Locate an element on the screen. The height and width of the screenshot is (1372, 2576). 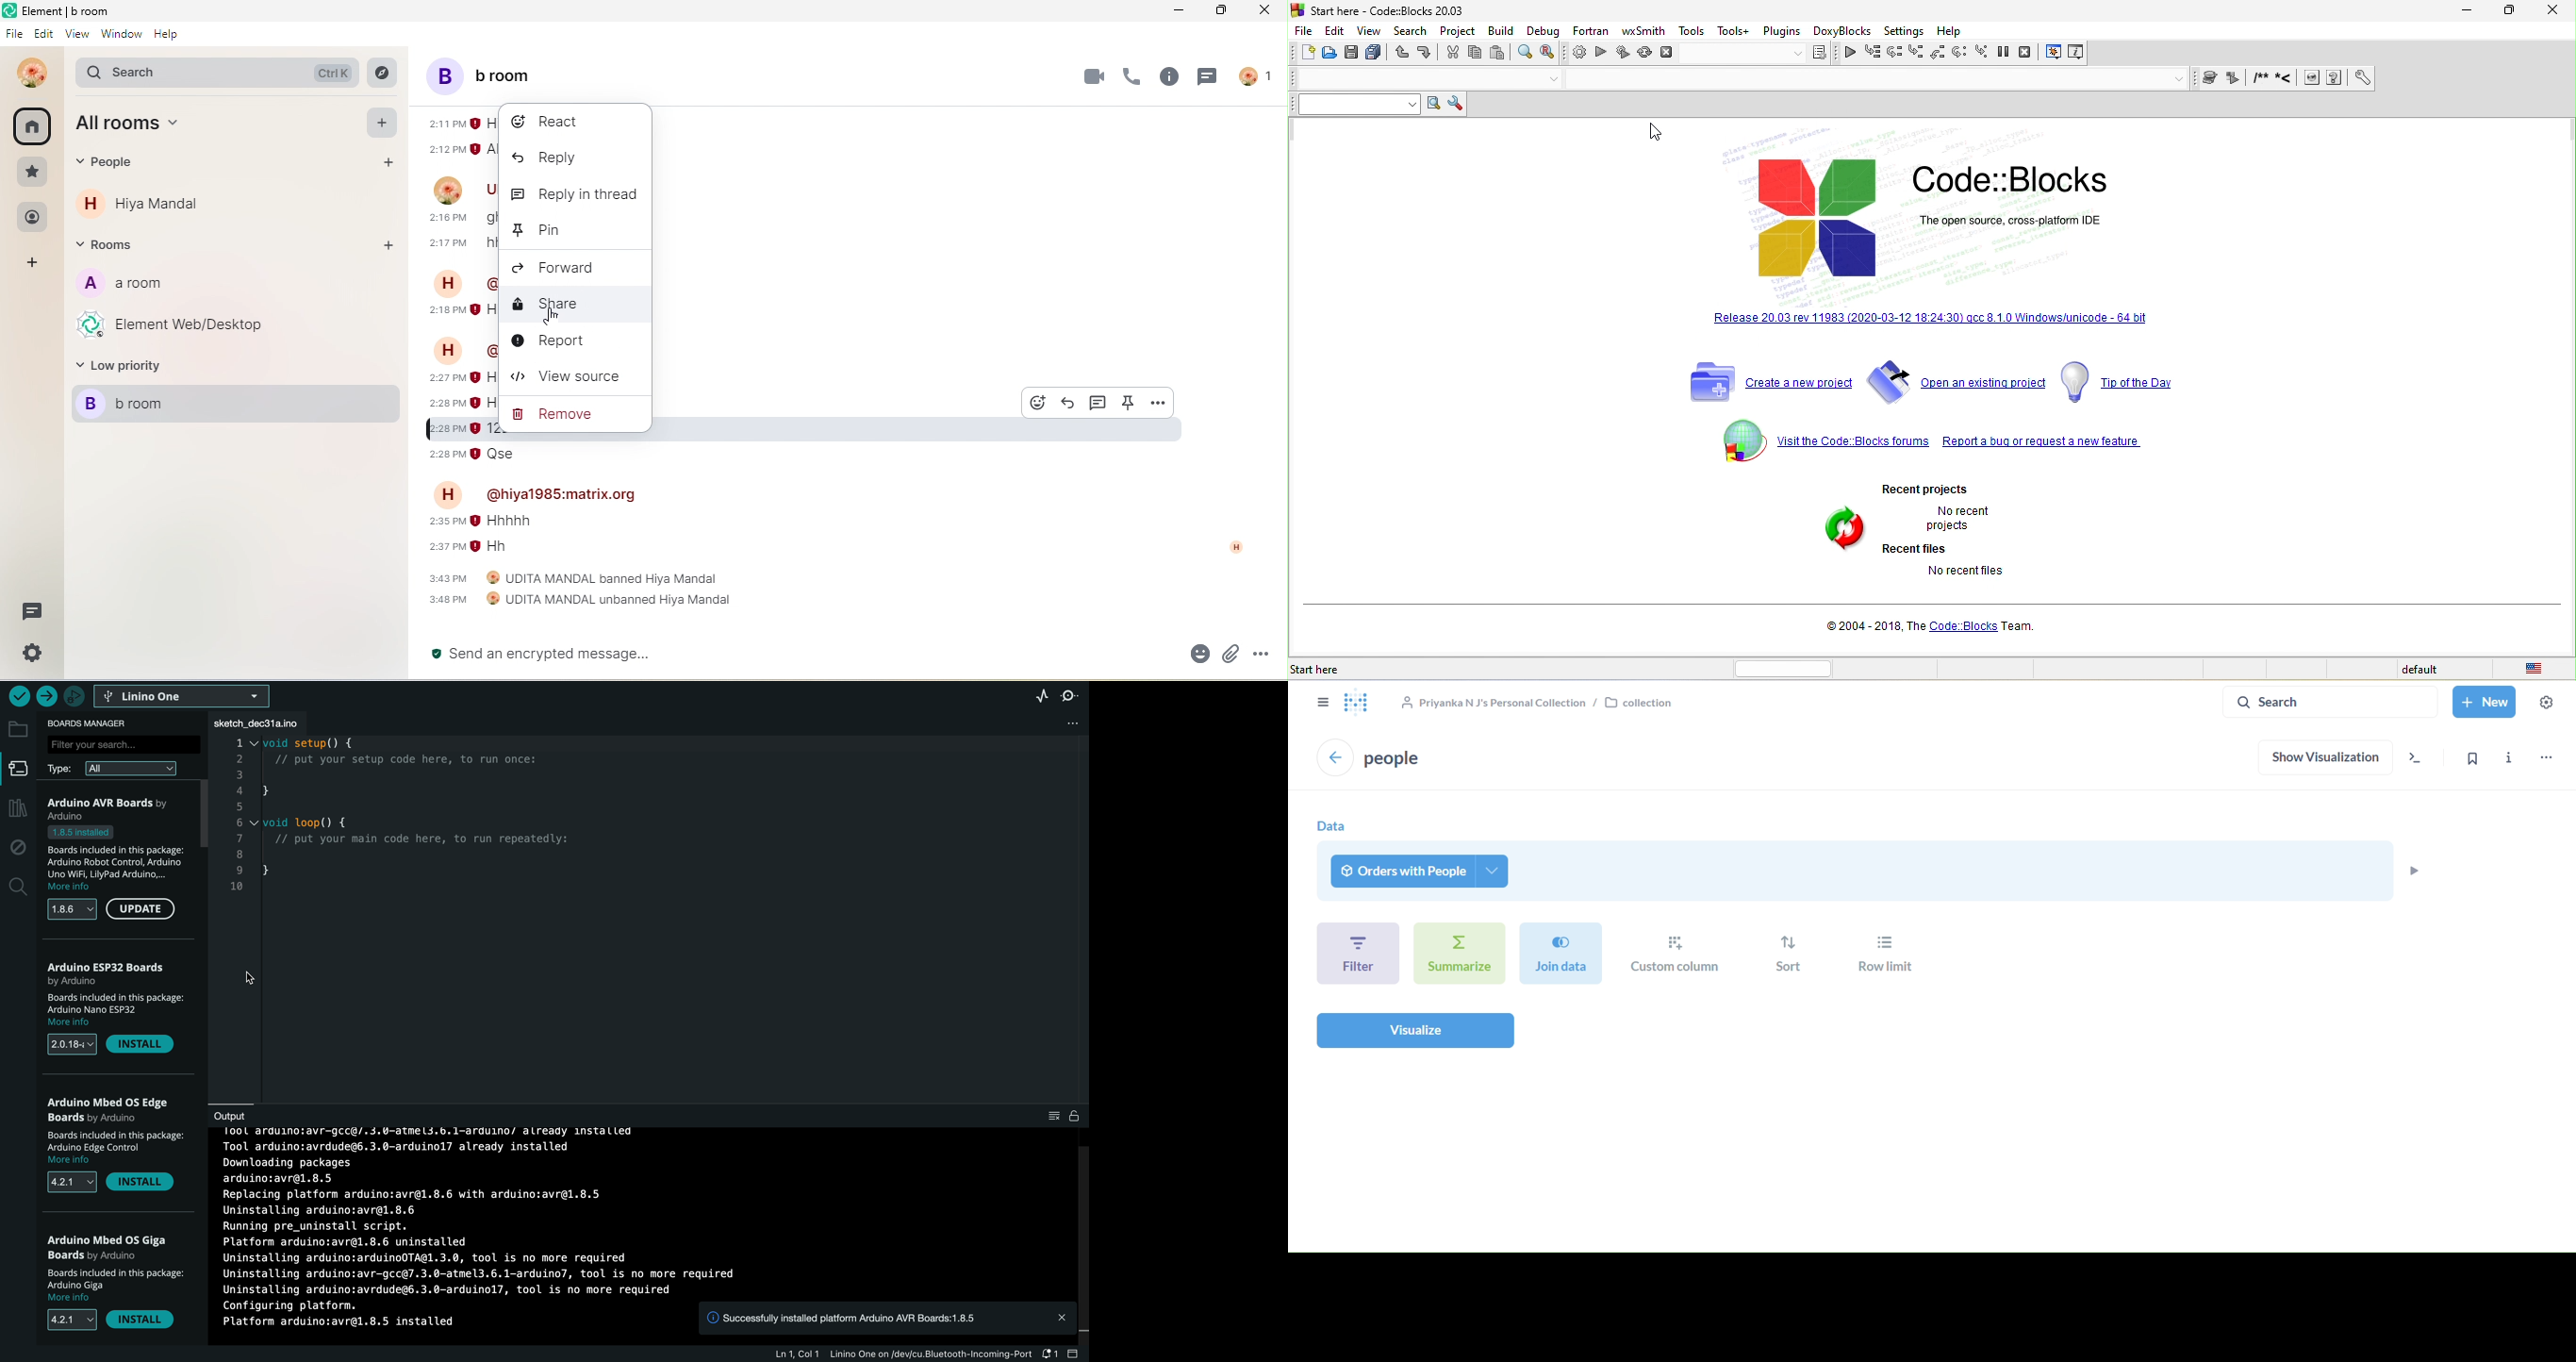
open an existing project is located at coordinates (1958, 381).